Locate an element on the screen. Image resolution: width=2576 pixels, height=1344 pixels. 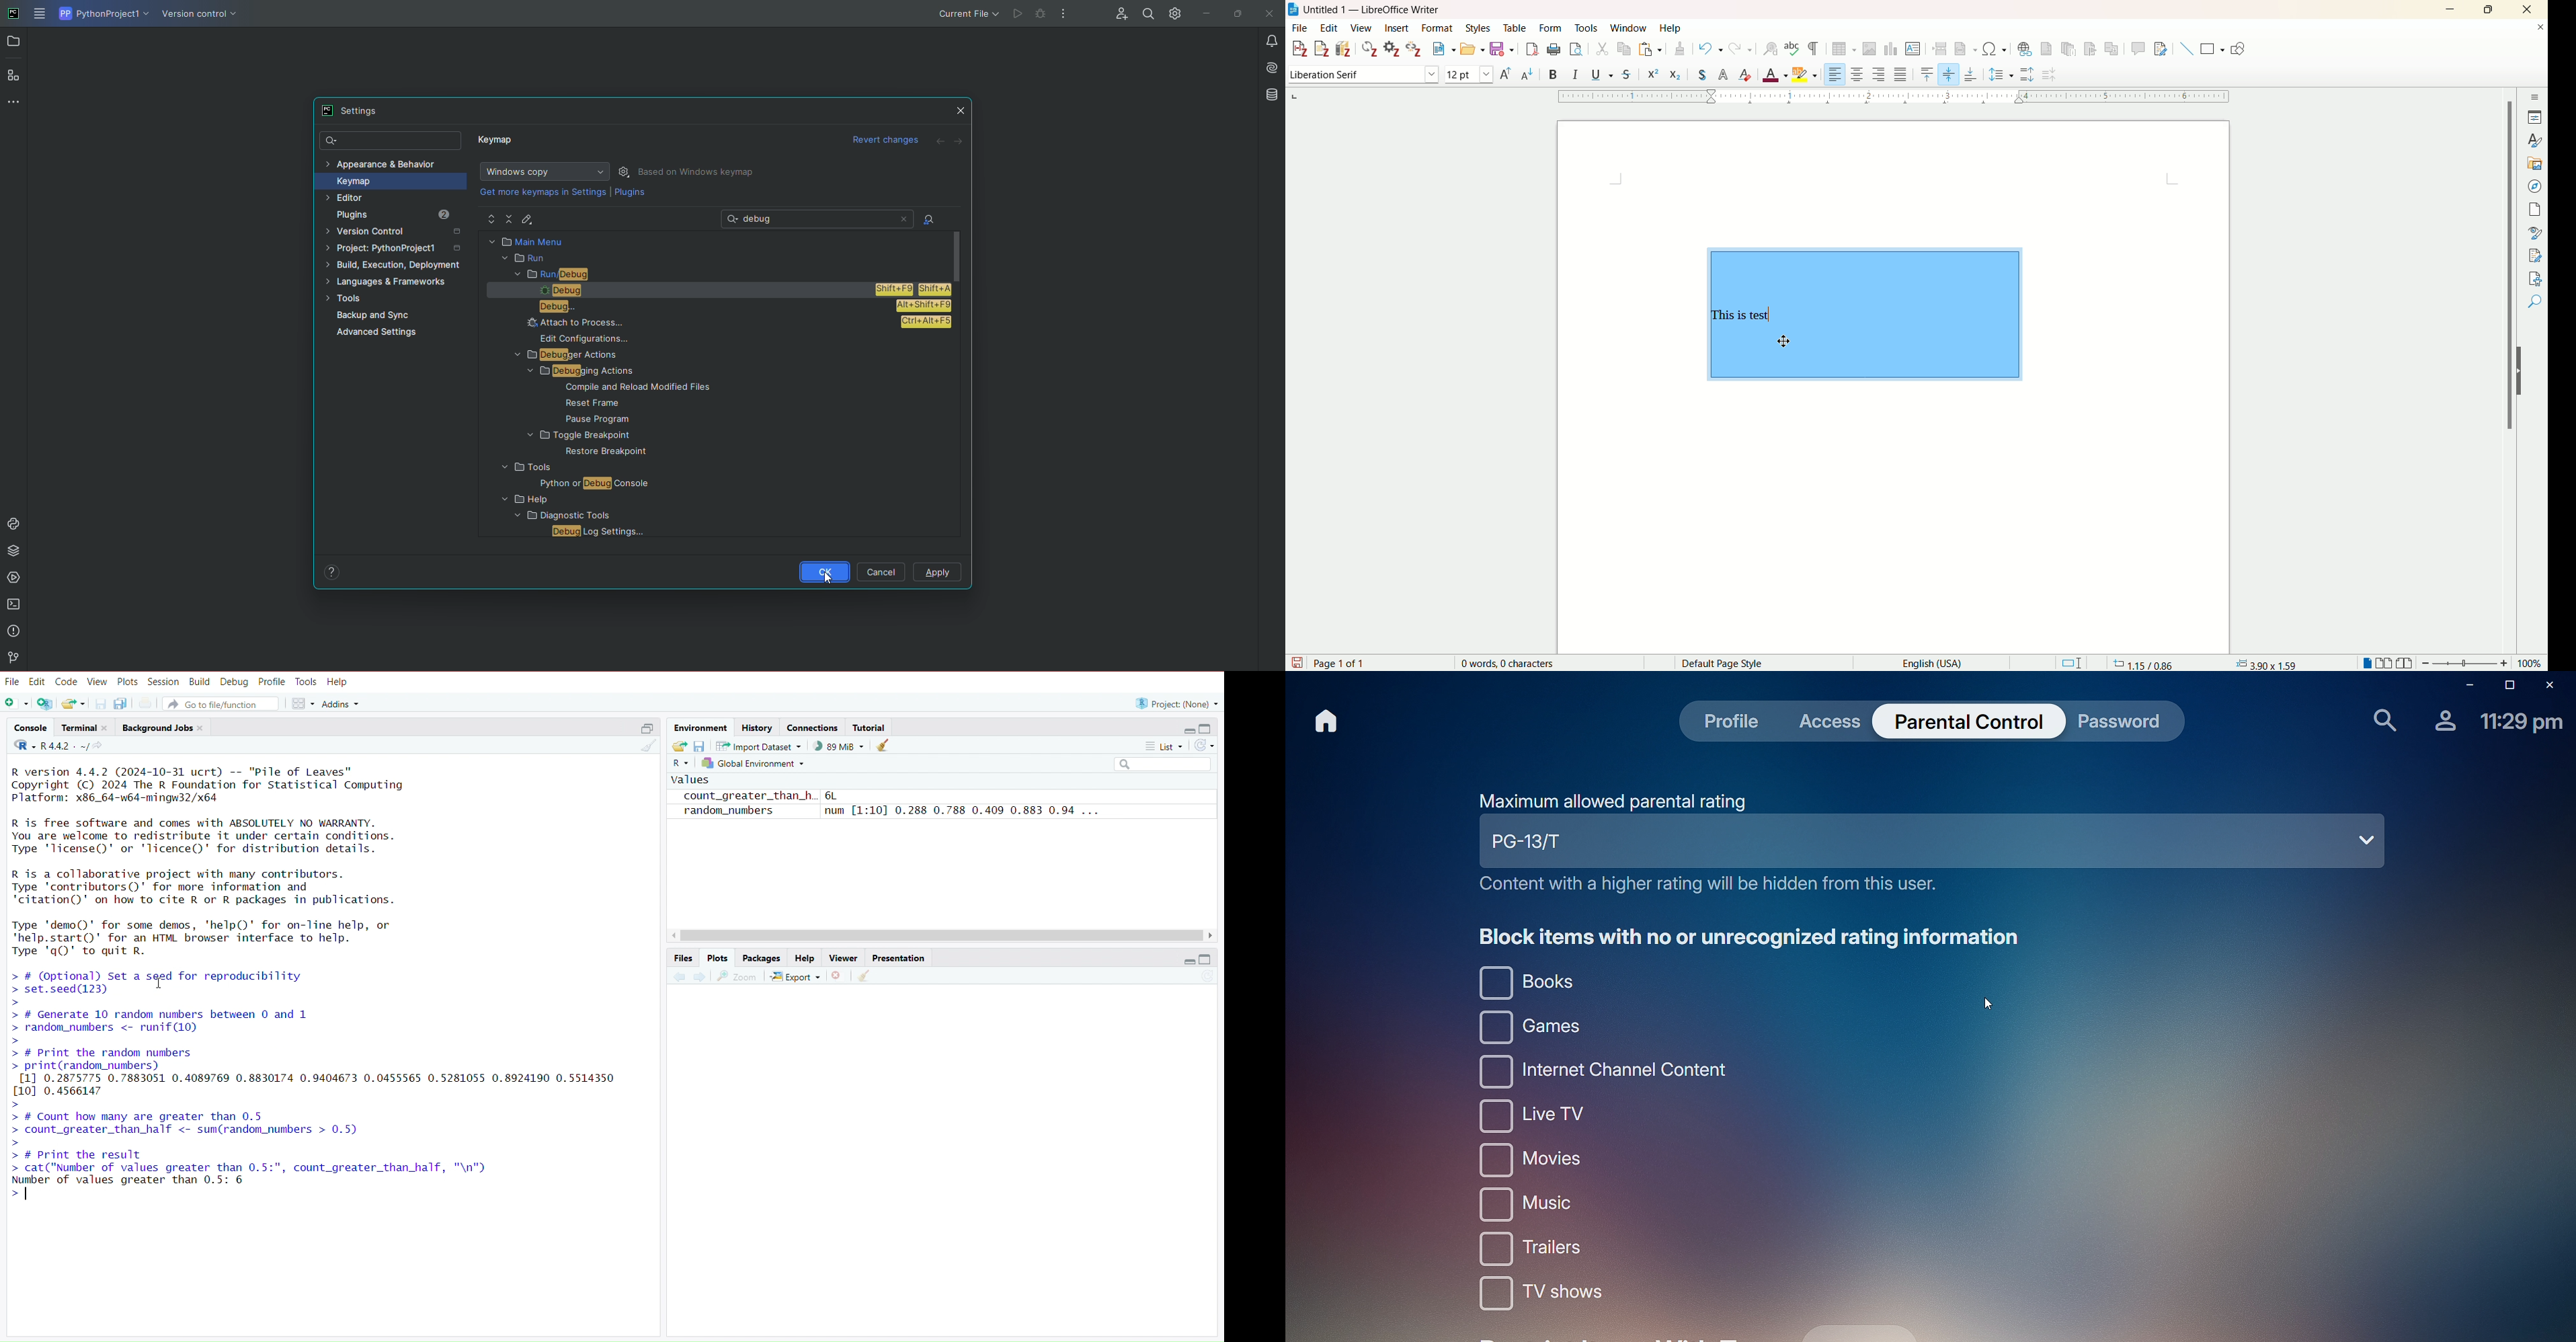
Full Height is located at coordinates (1207, 727).